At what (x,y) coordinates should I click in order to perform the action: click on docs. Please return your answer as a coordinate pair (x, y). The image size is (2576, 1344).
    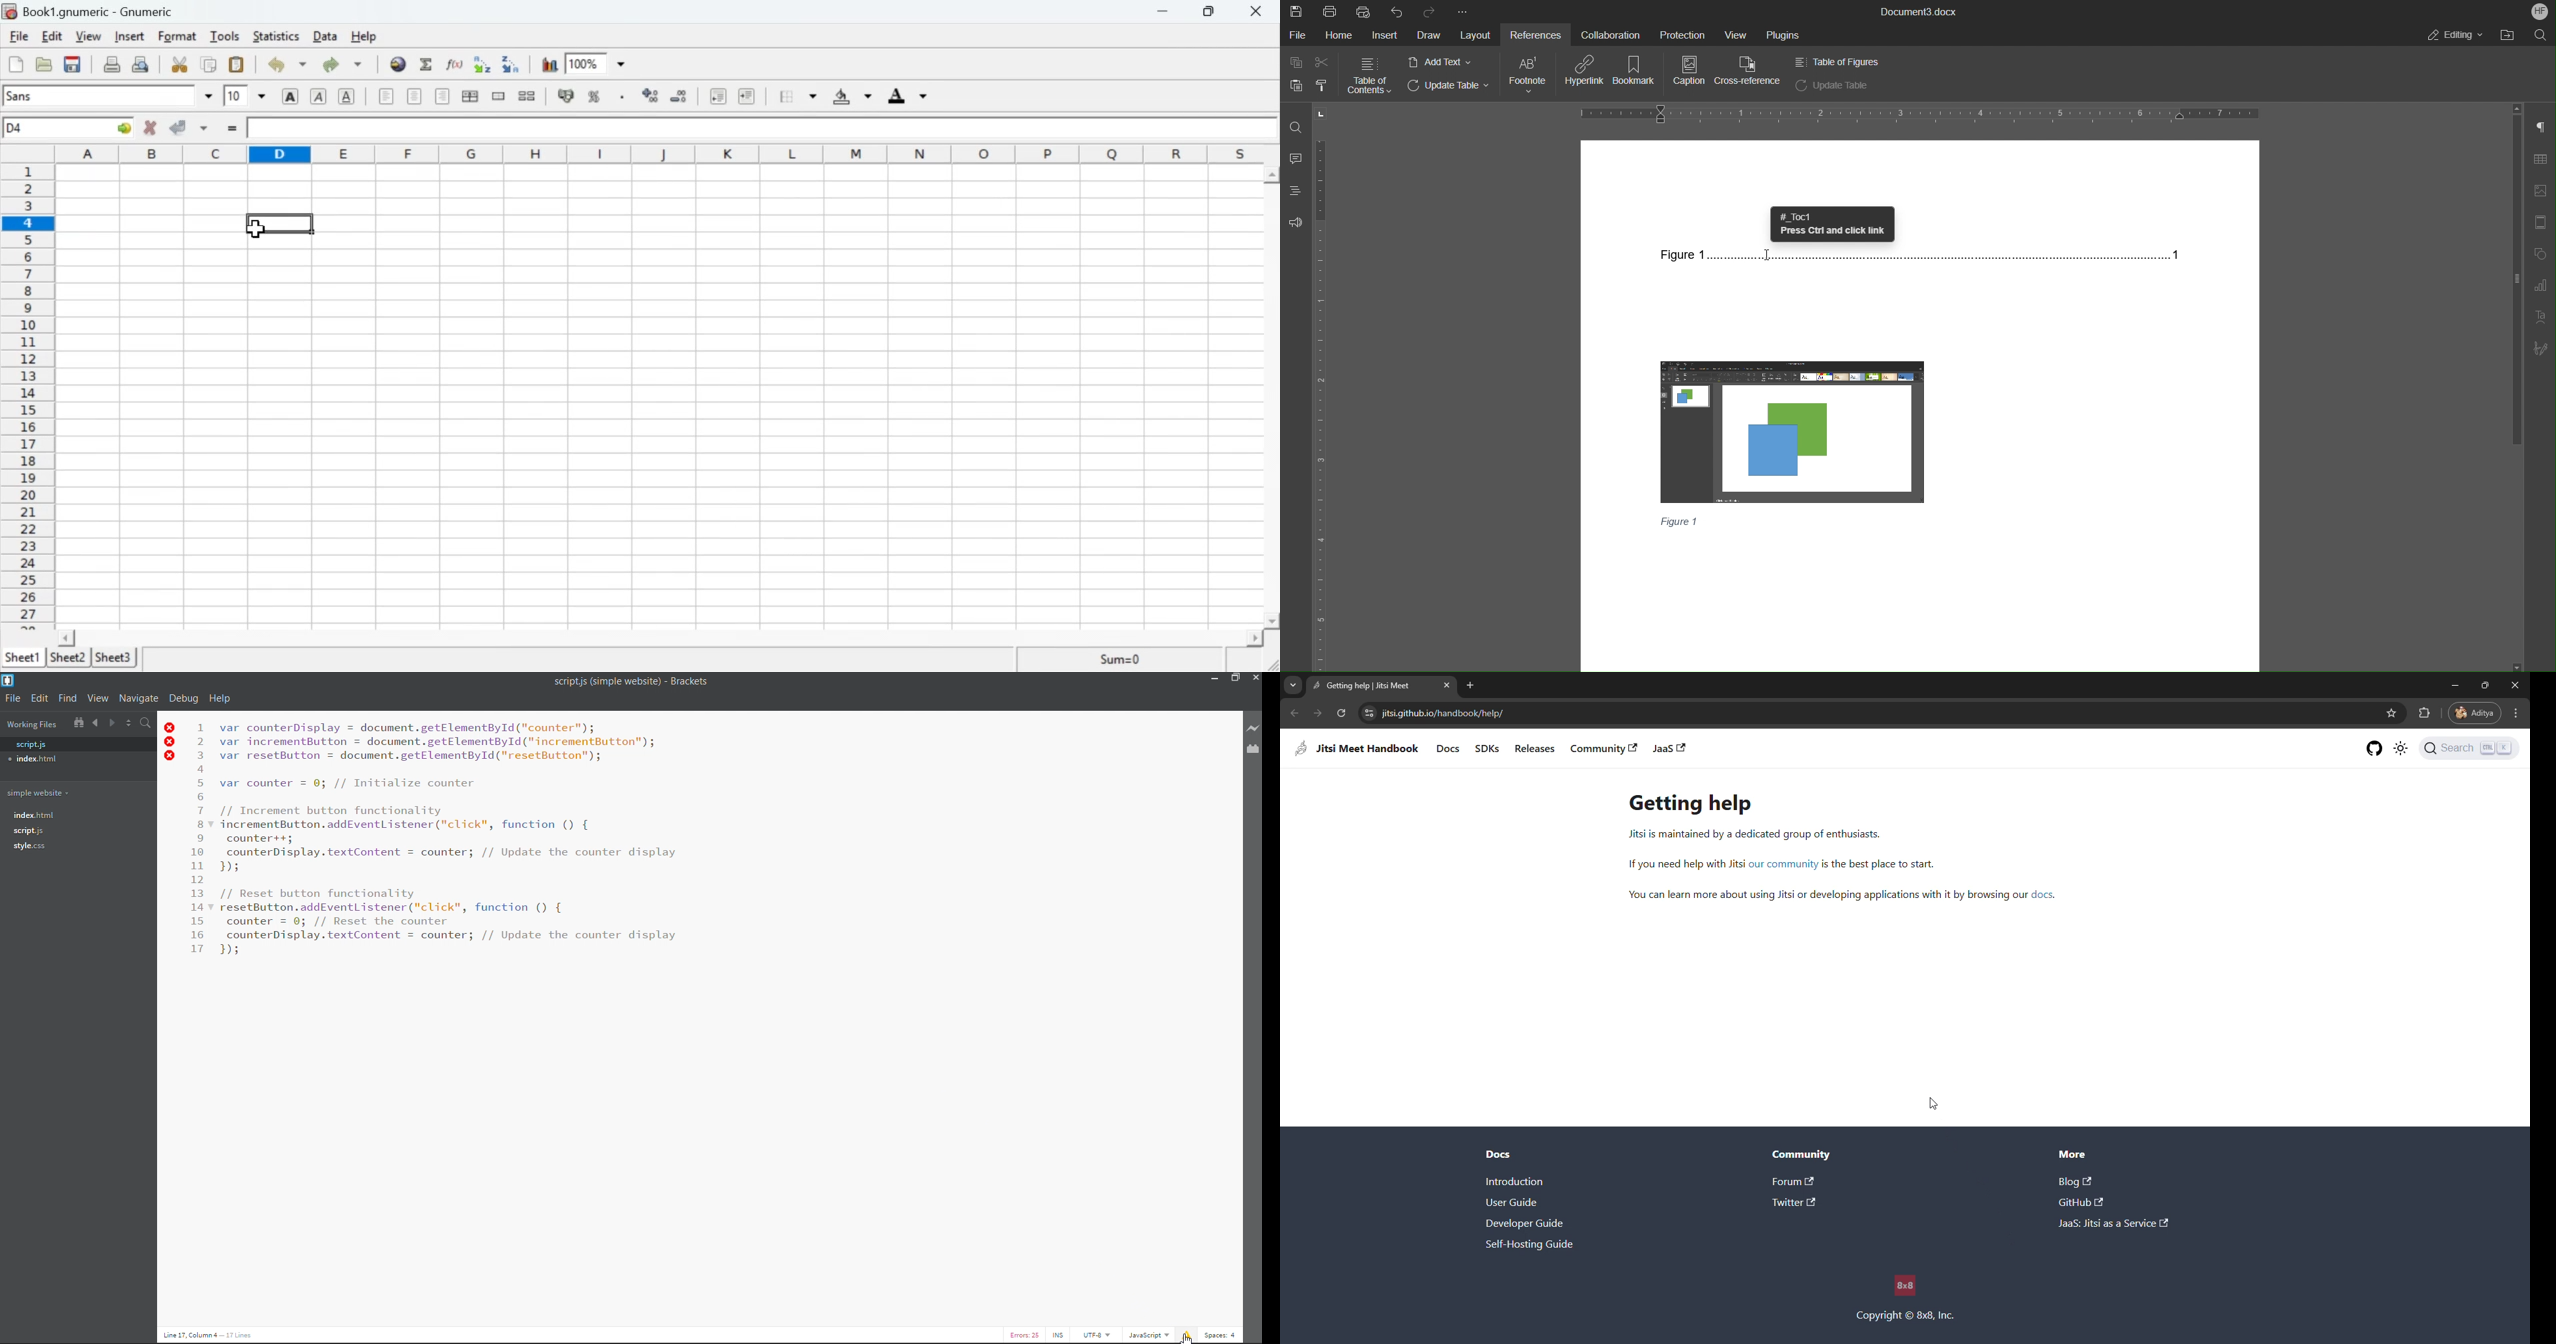
    Looking at the image, I should click on (1449, 748).